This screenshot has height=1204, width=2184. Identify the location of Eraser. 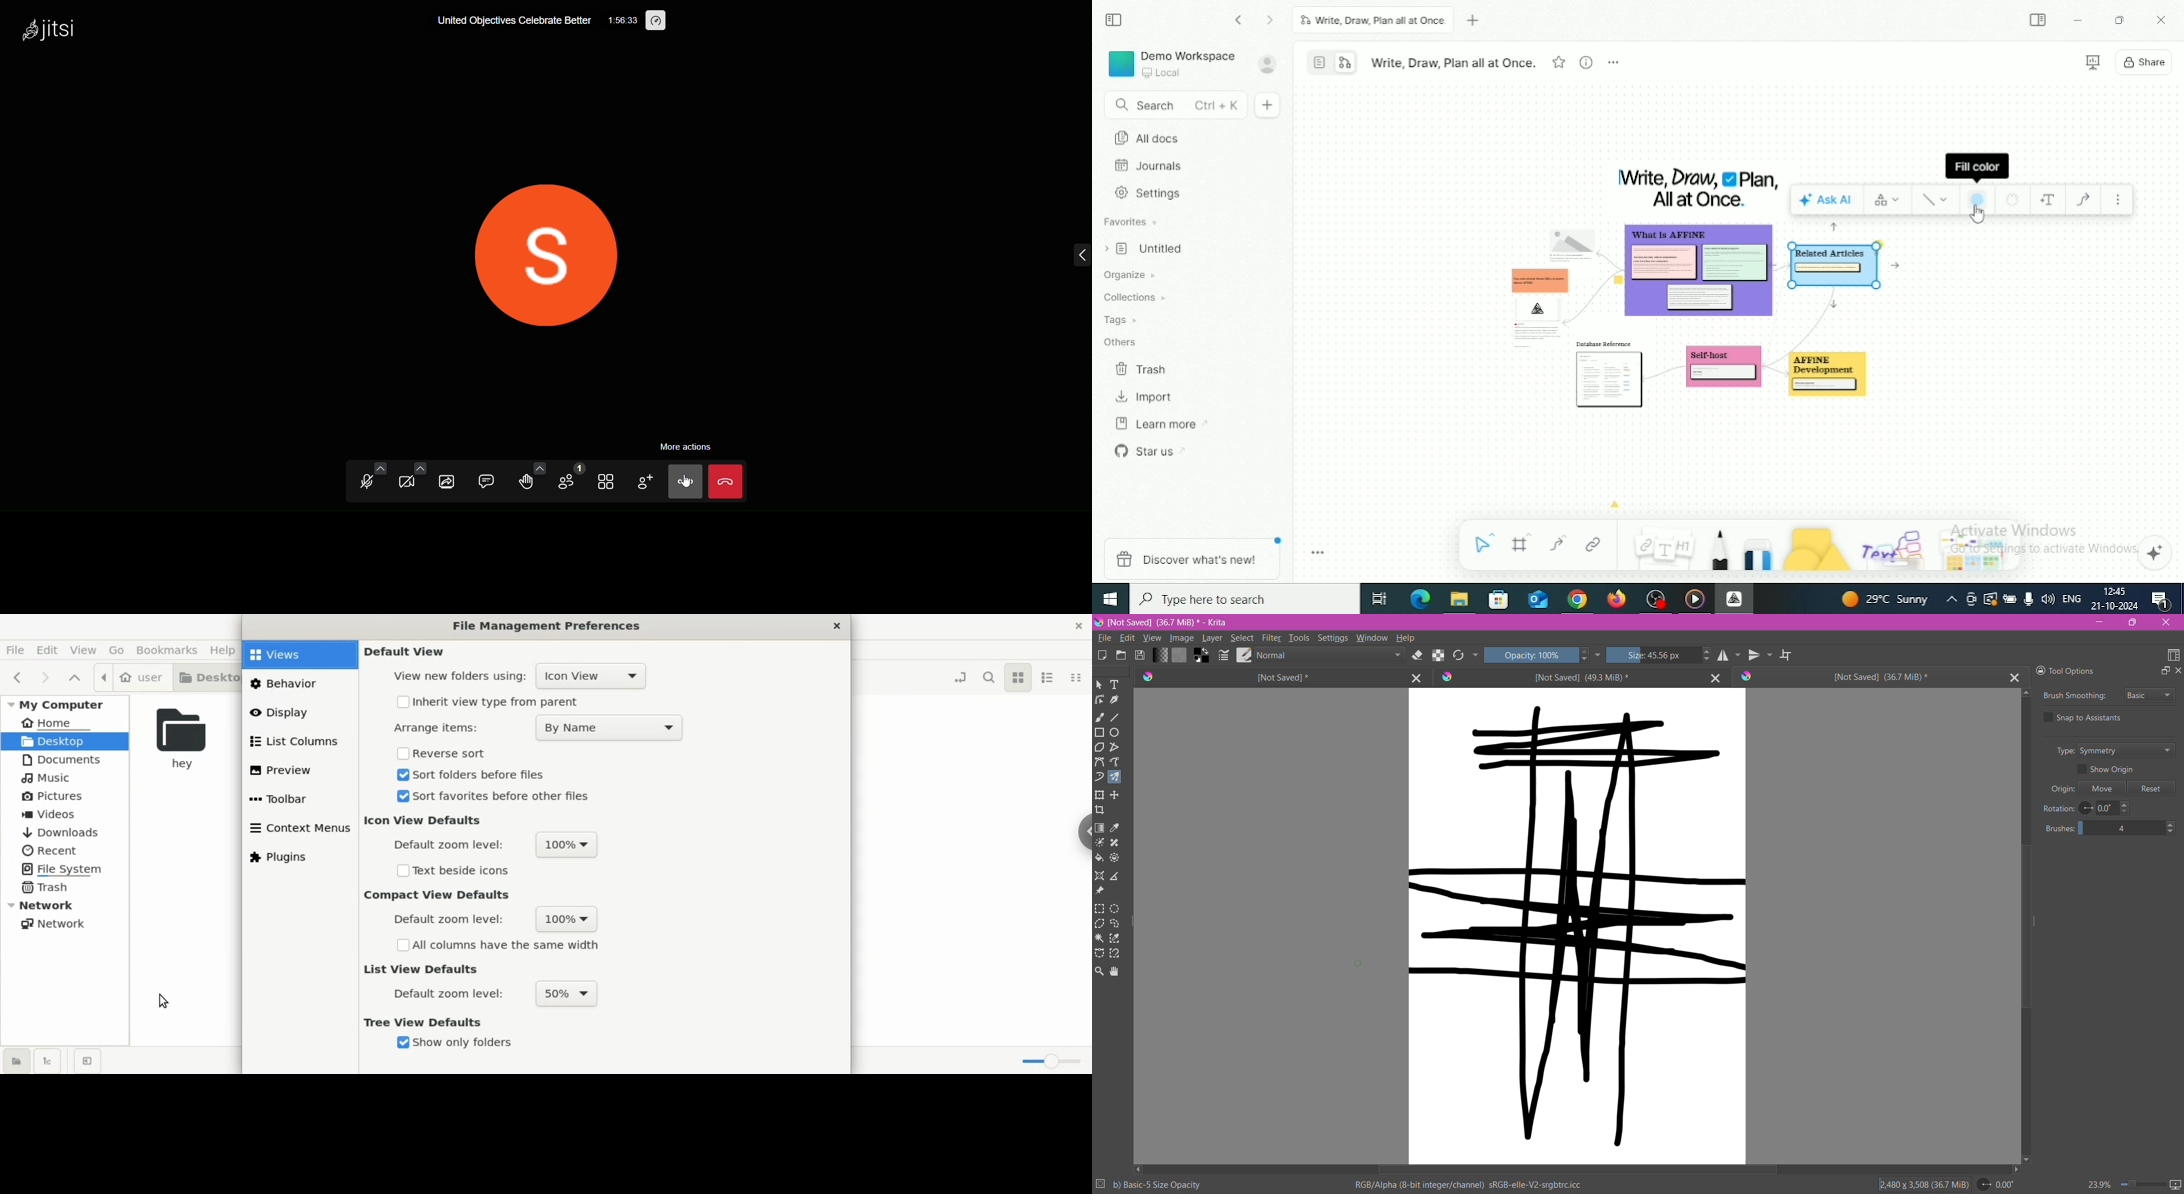
(1758, 551).